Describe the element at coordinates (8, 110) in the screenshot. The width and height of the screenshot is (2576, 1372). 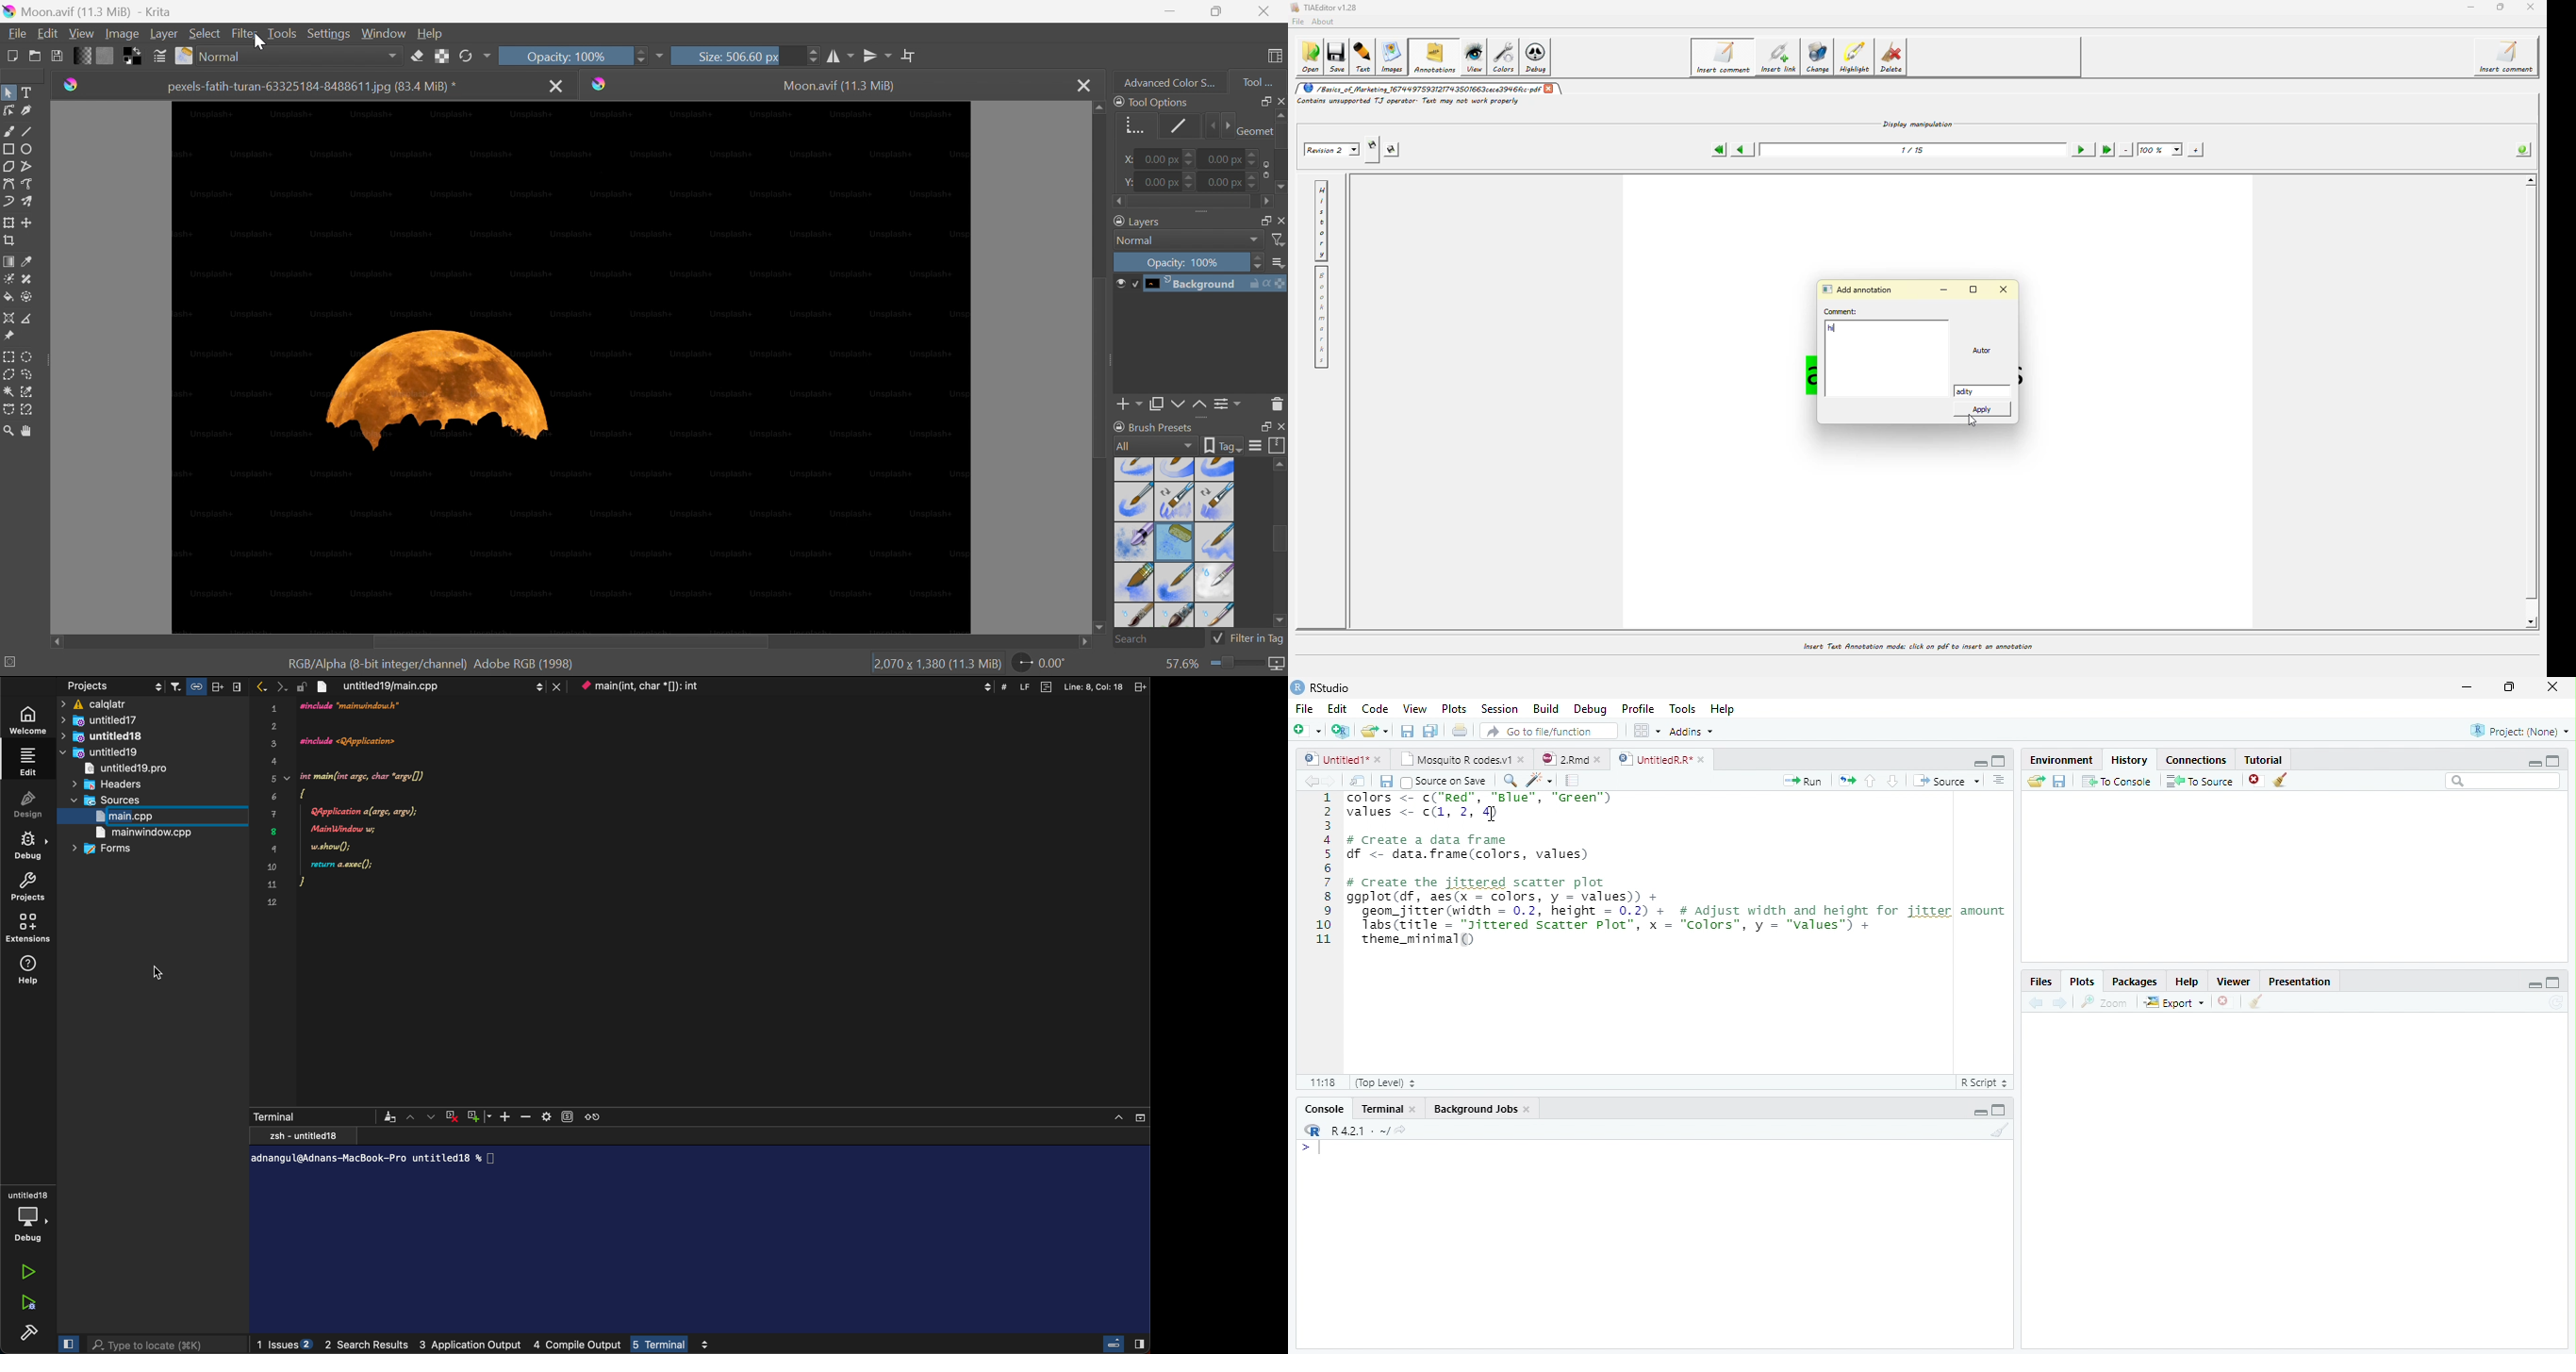
I see `Edit shapes tool` at that location.